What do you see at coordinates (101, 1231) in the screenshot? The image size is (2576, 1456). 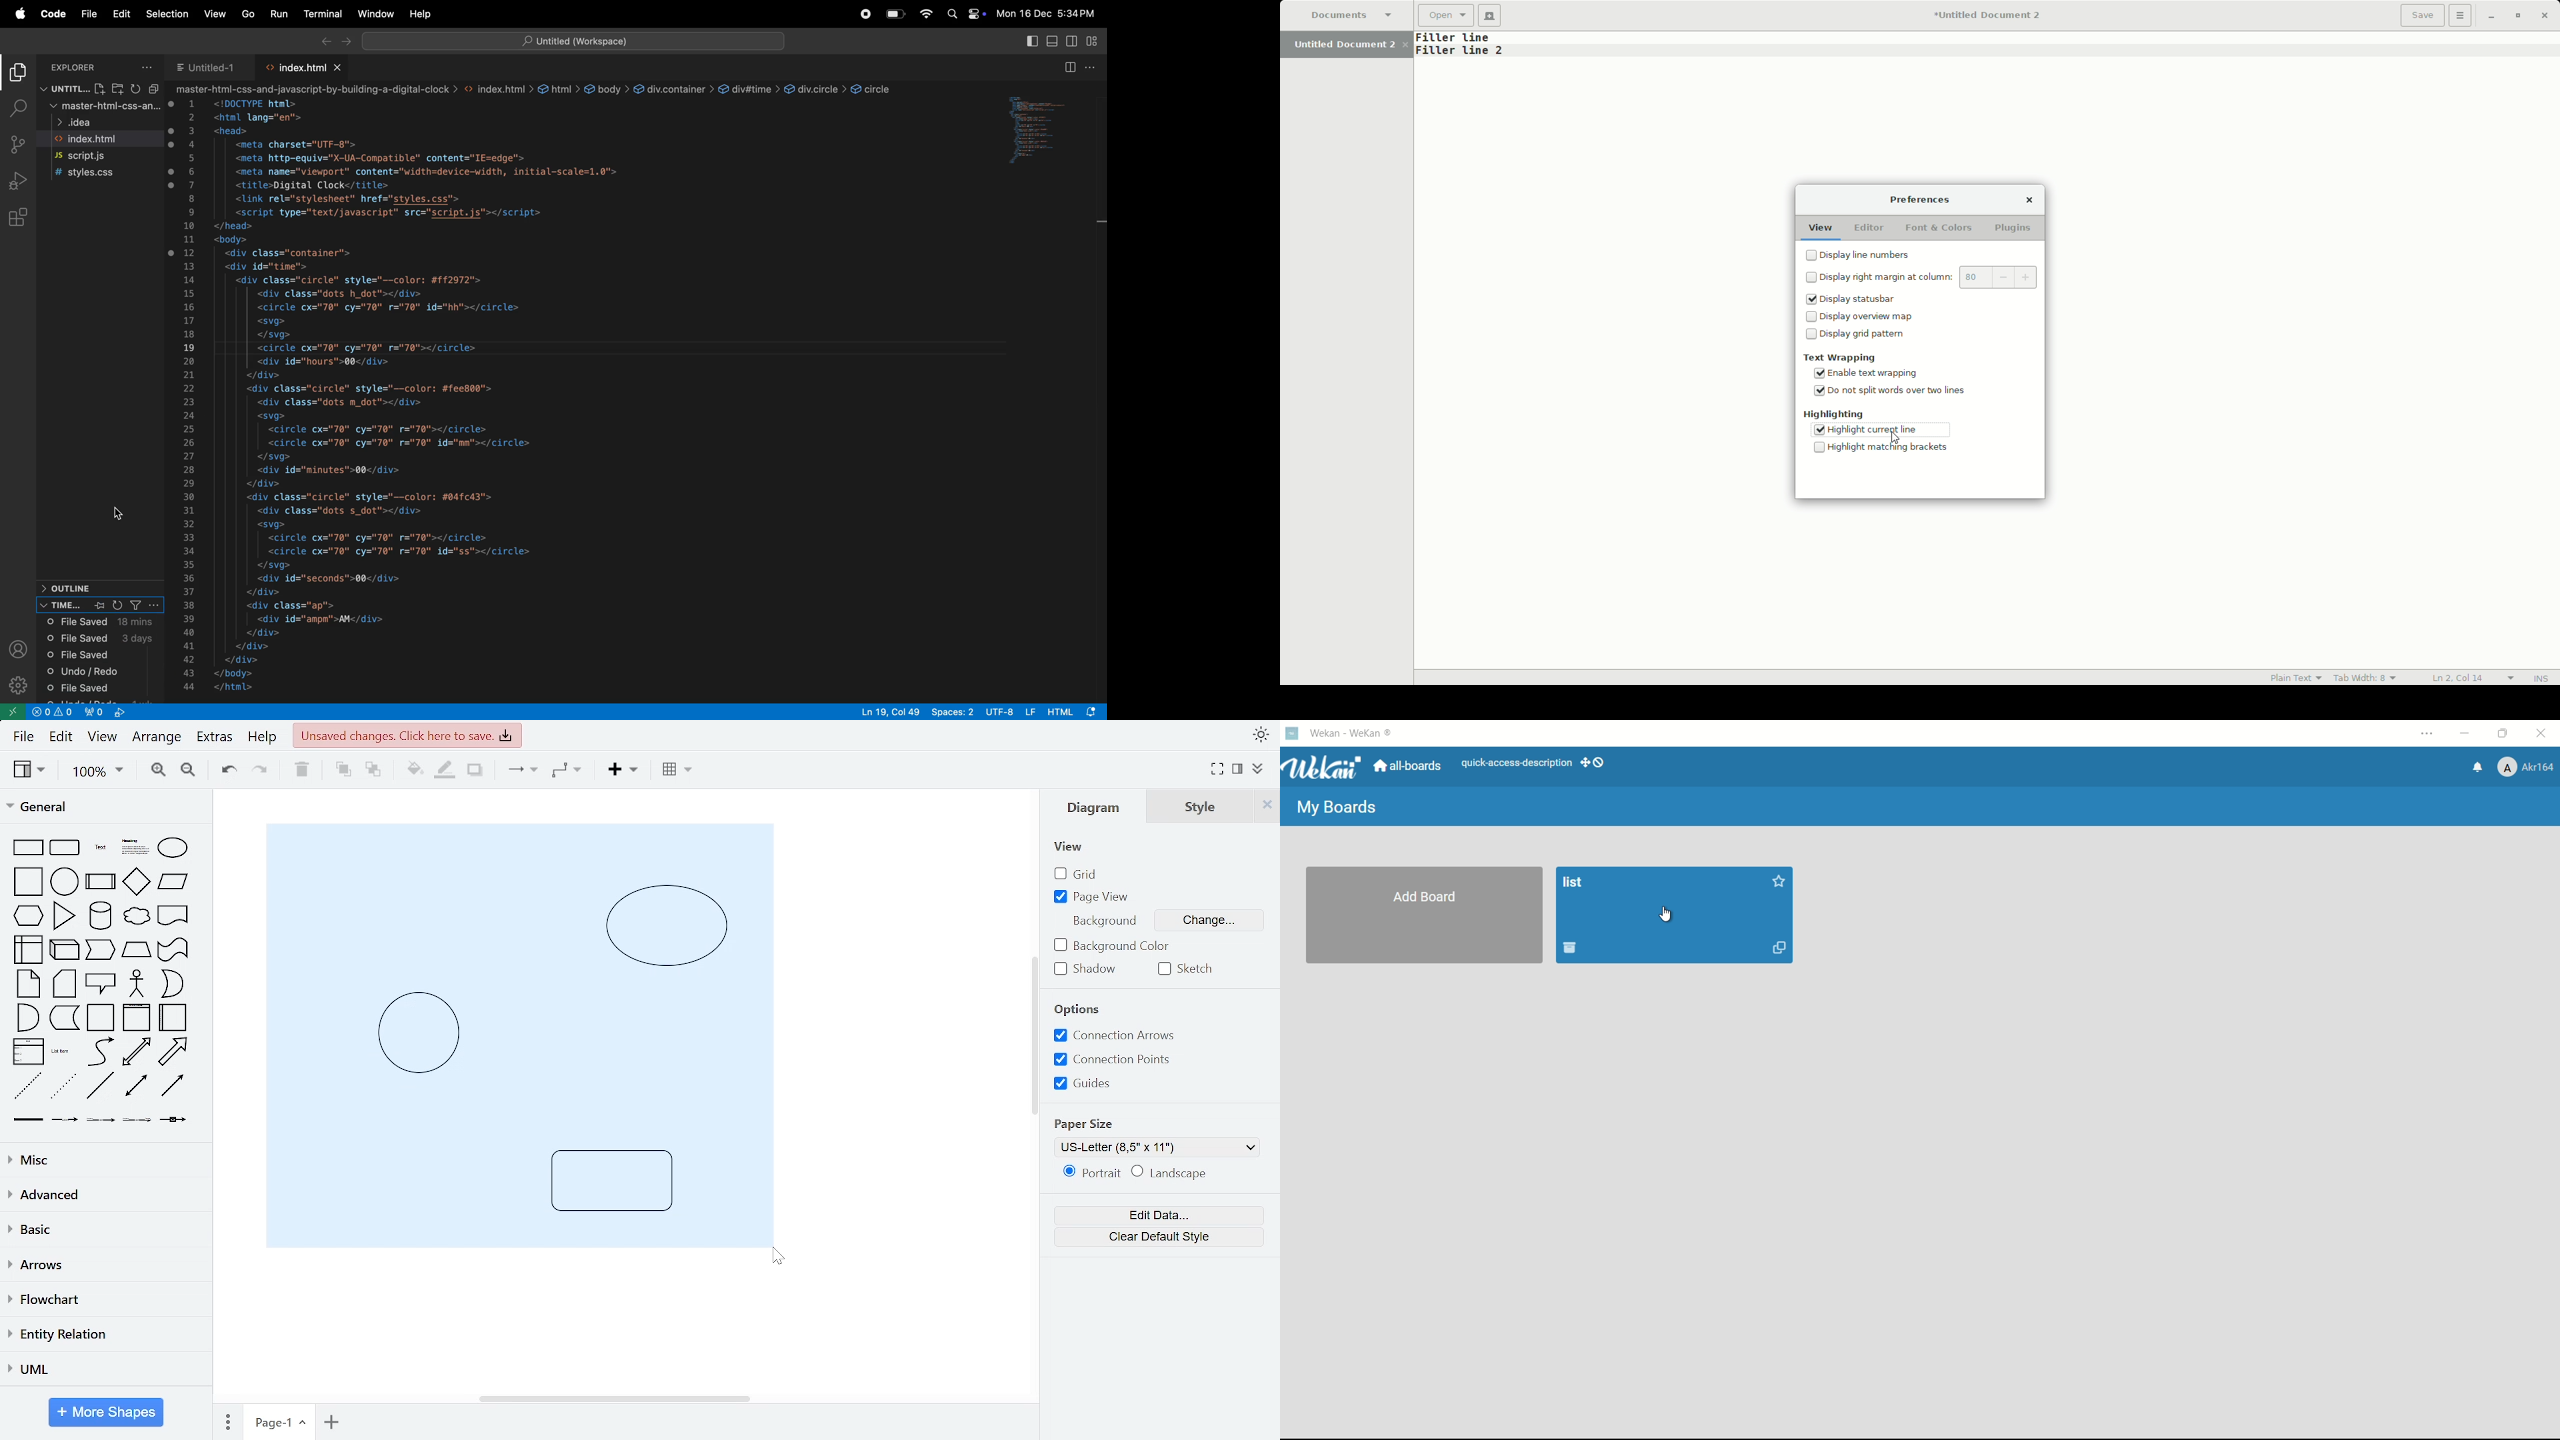 I see `basic` at bounding box center [101, 1231].